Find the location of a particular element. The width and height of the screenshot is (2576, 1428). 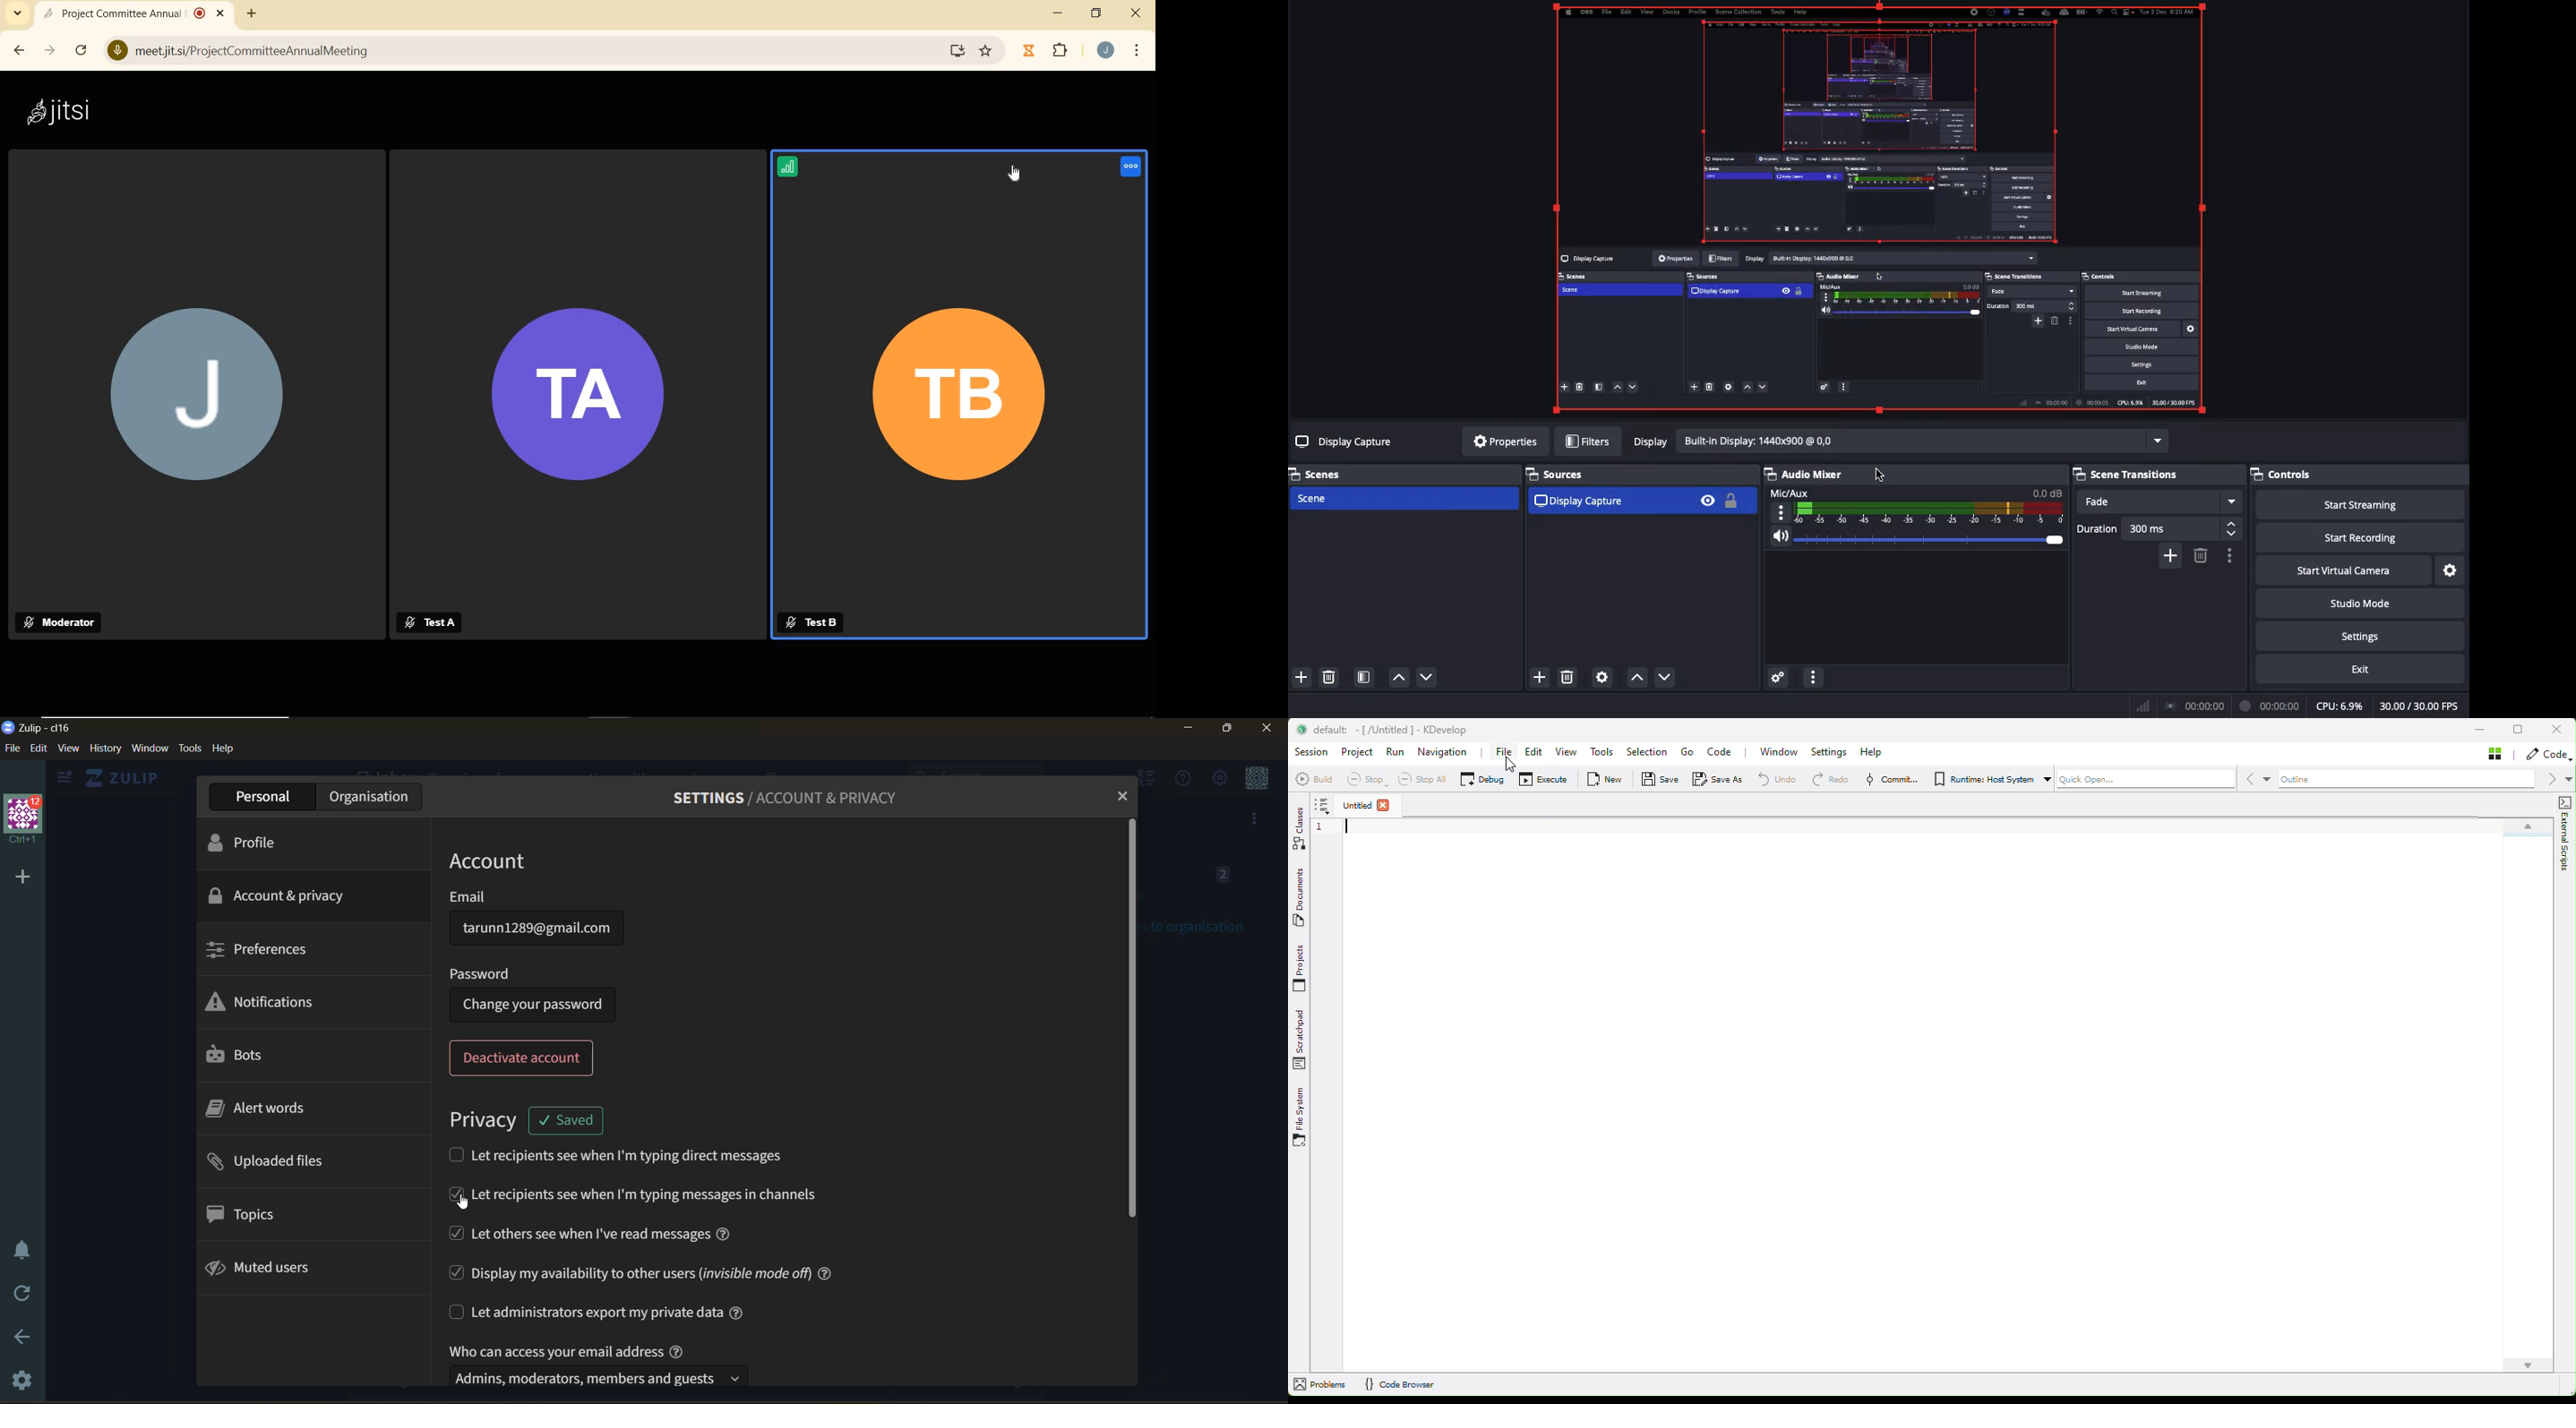

account is located at coordinates (508, 860).